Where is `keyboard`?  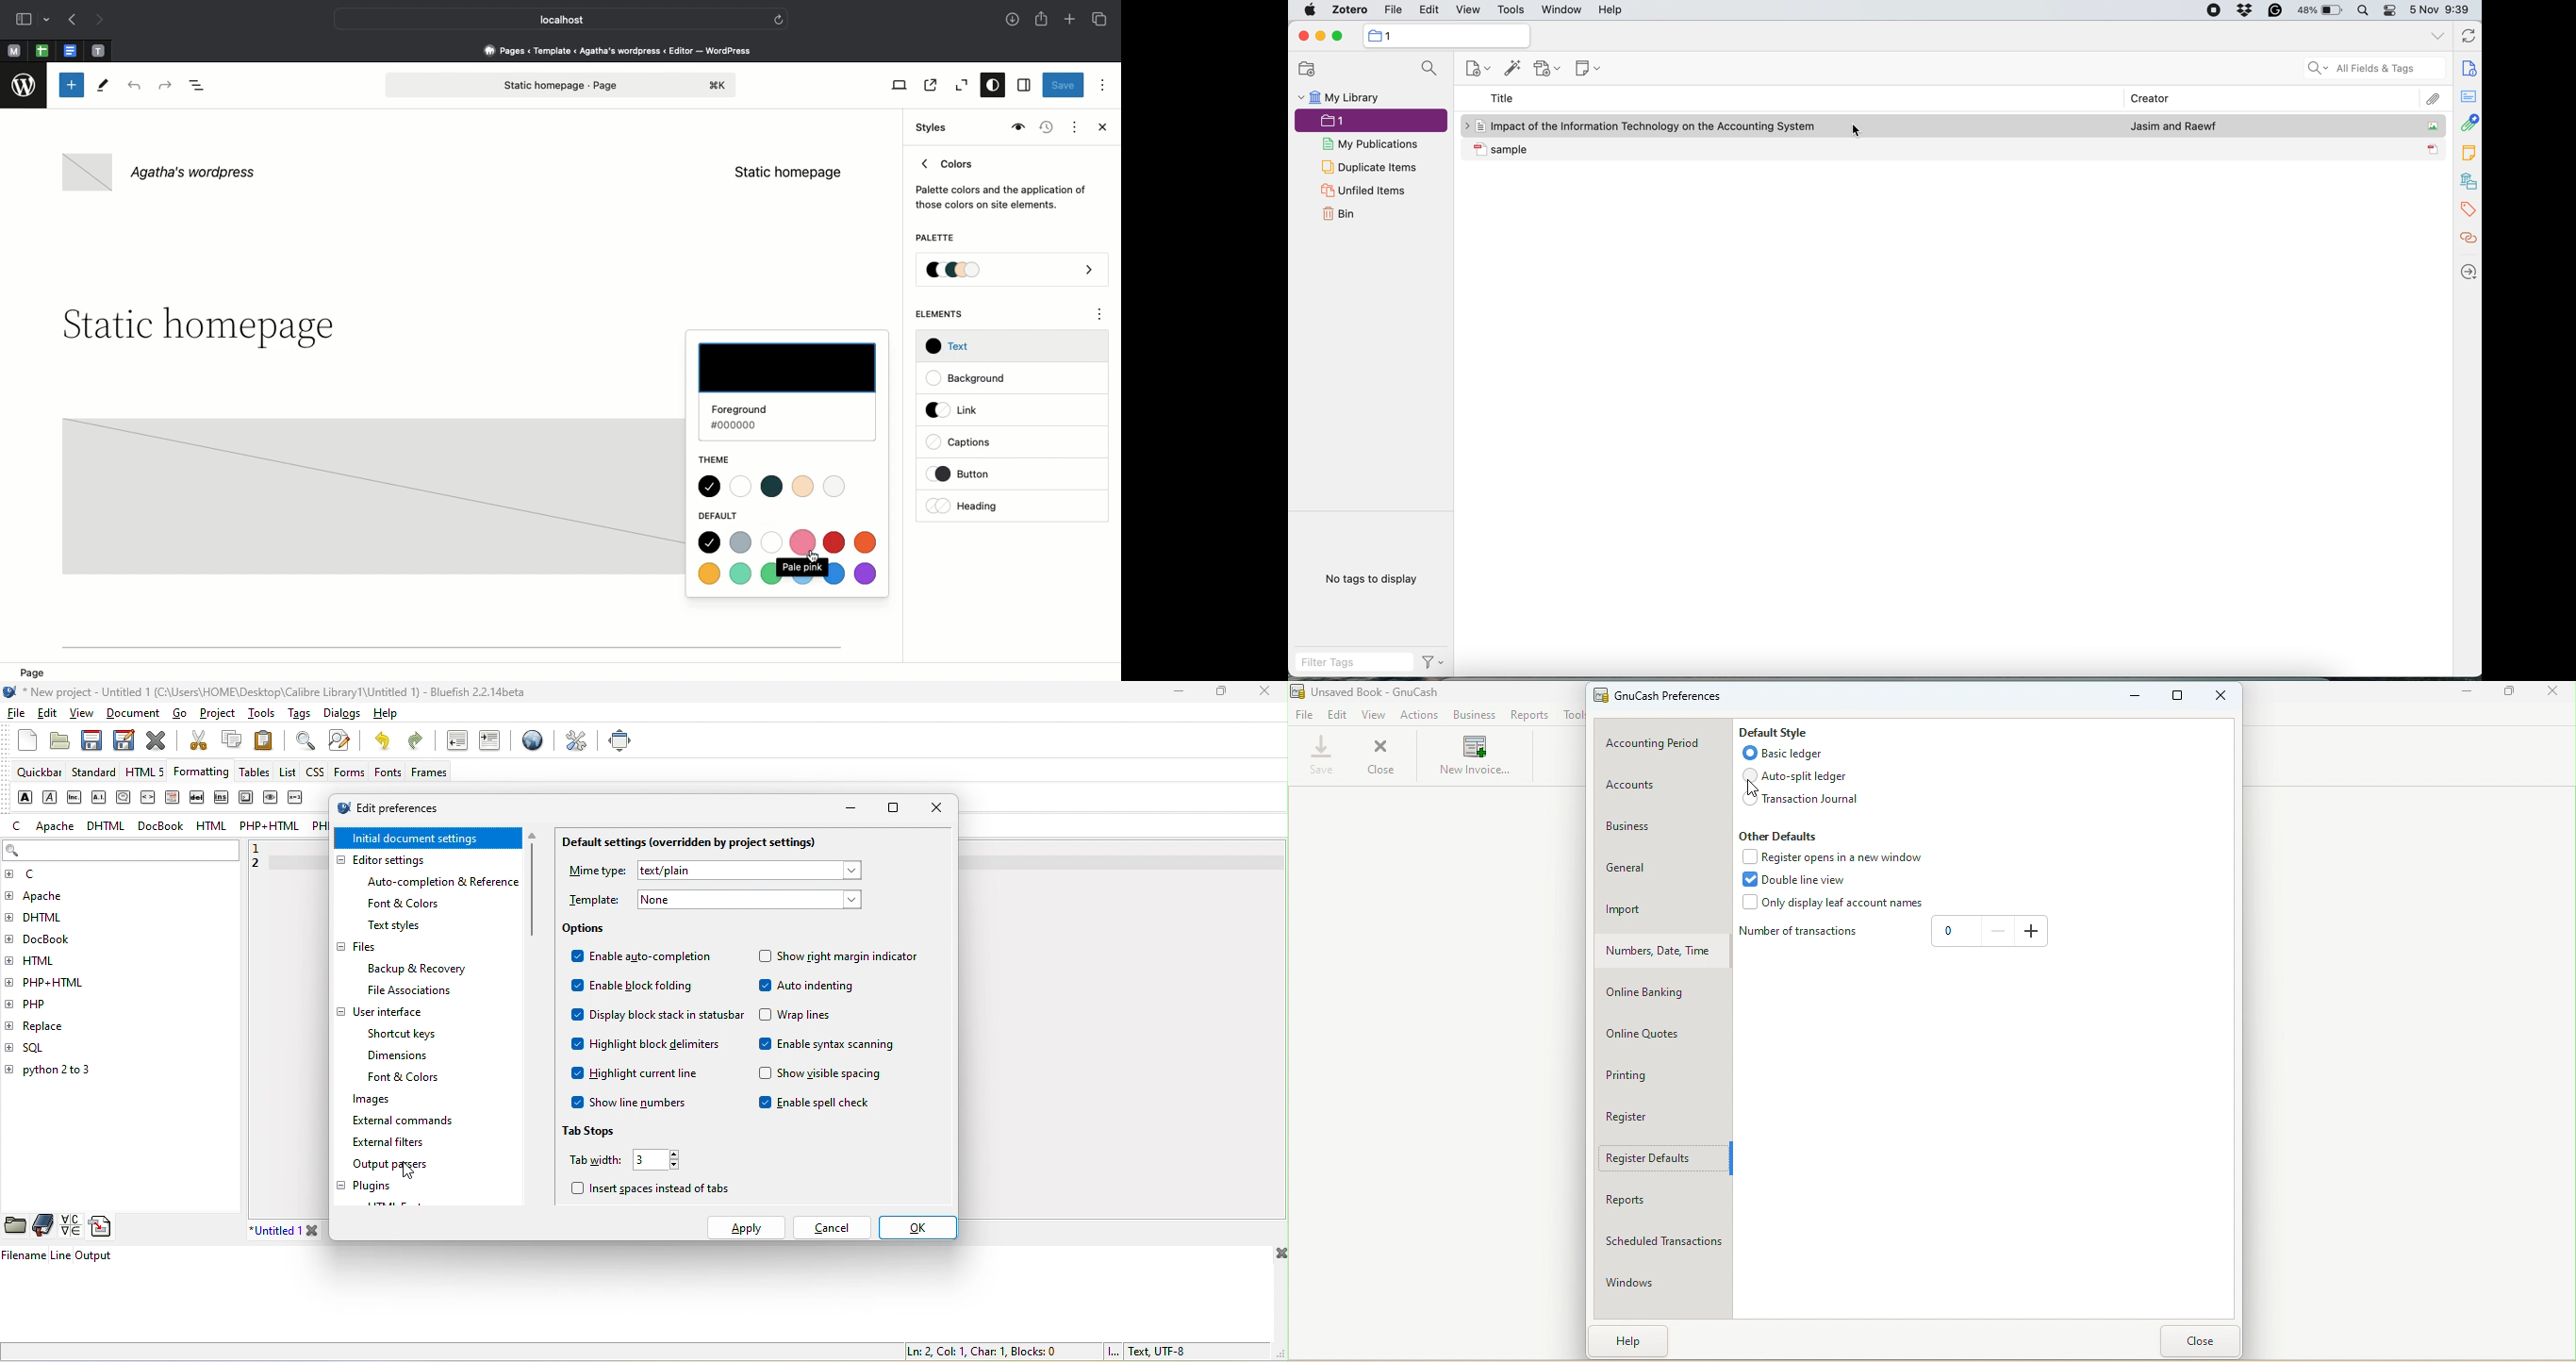
keyboard is located at coordinates (245, 798).